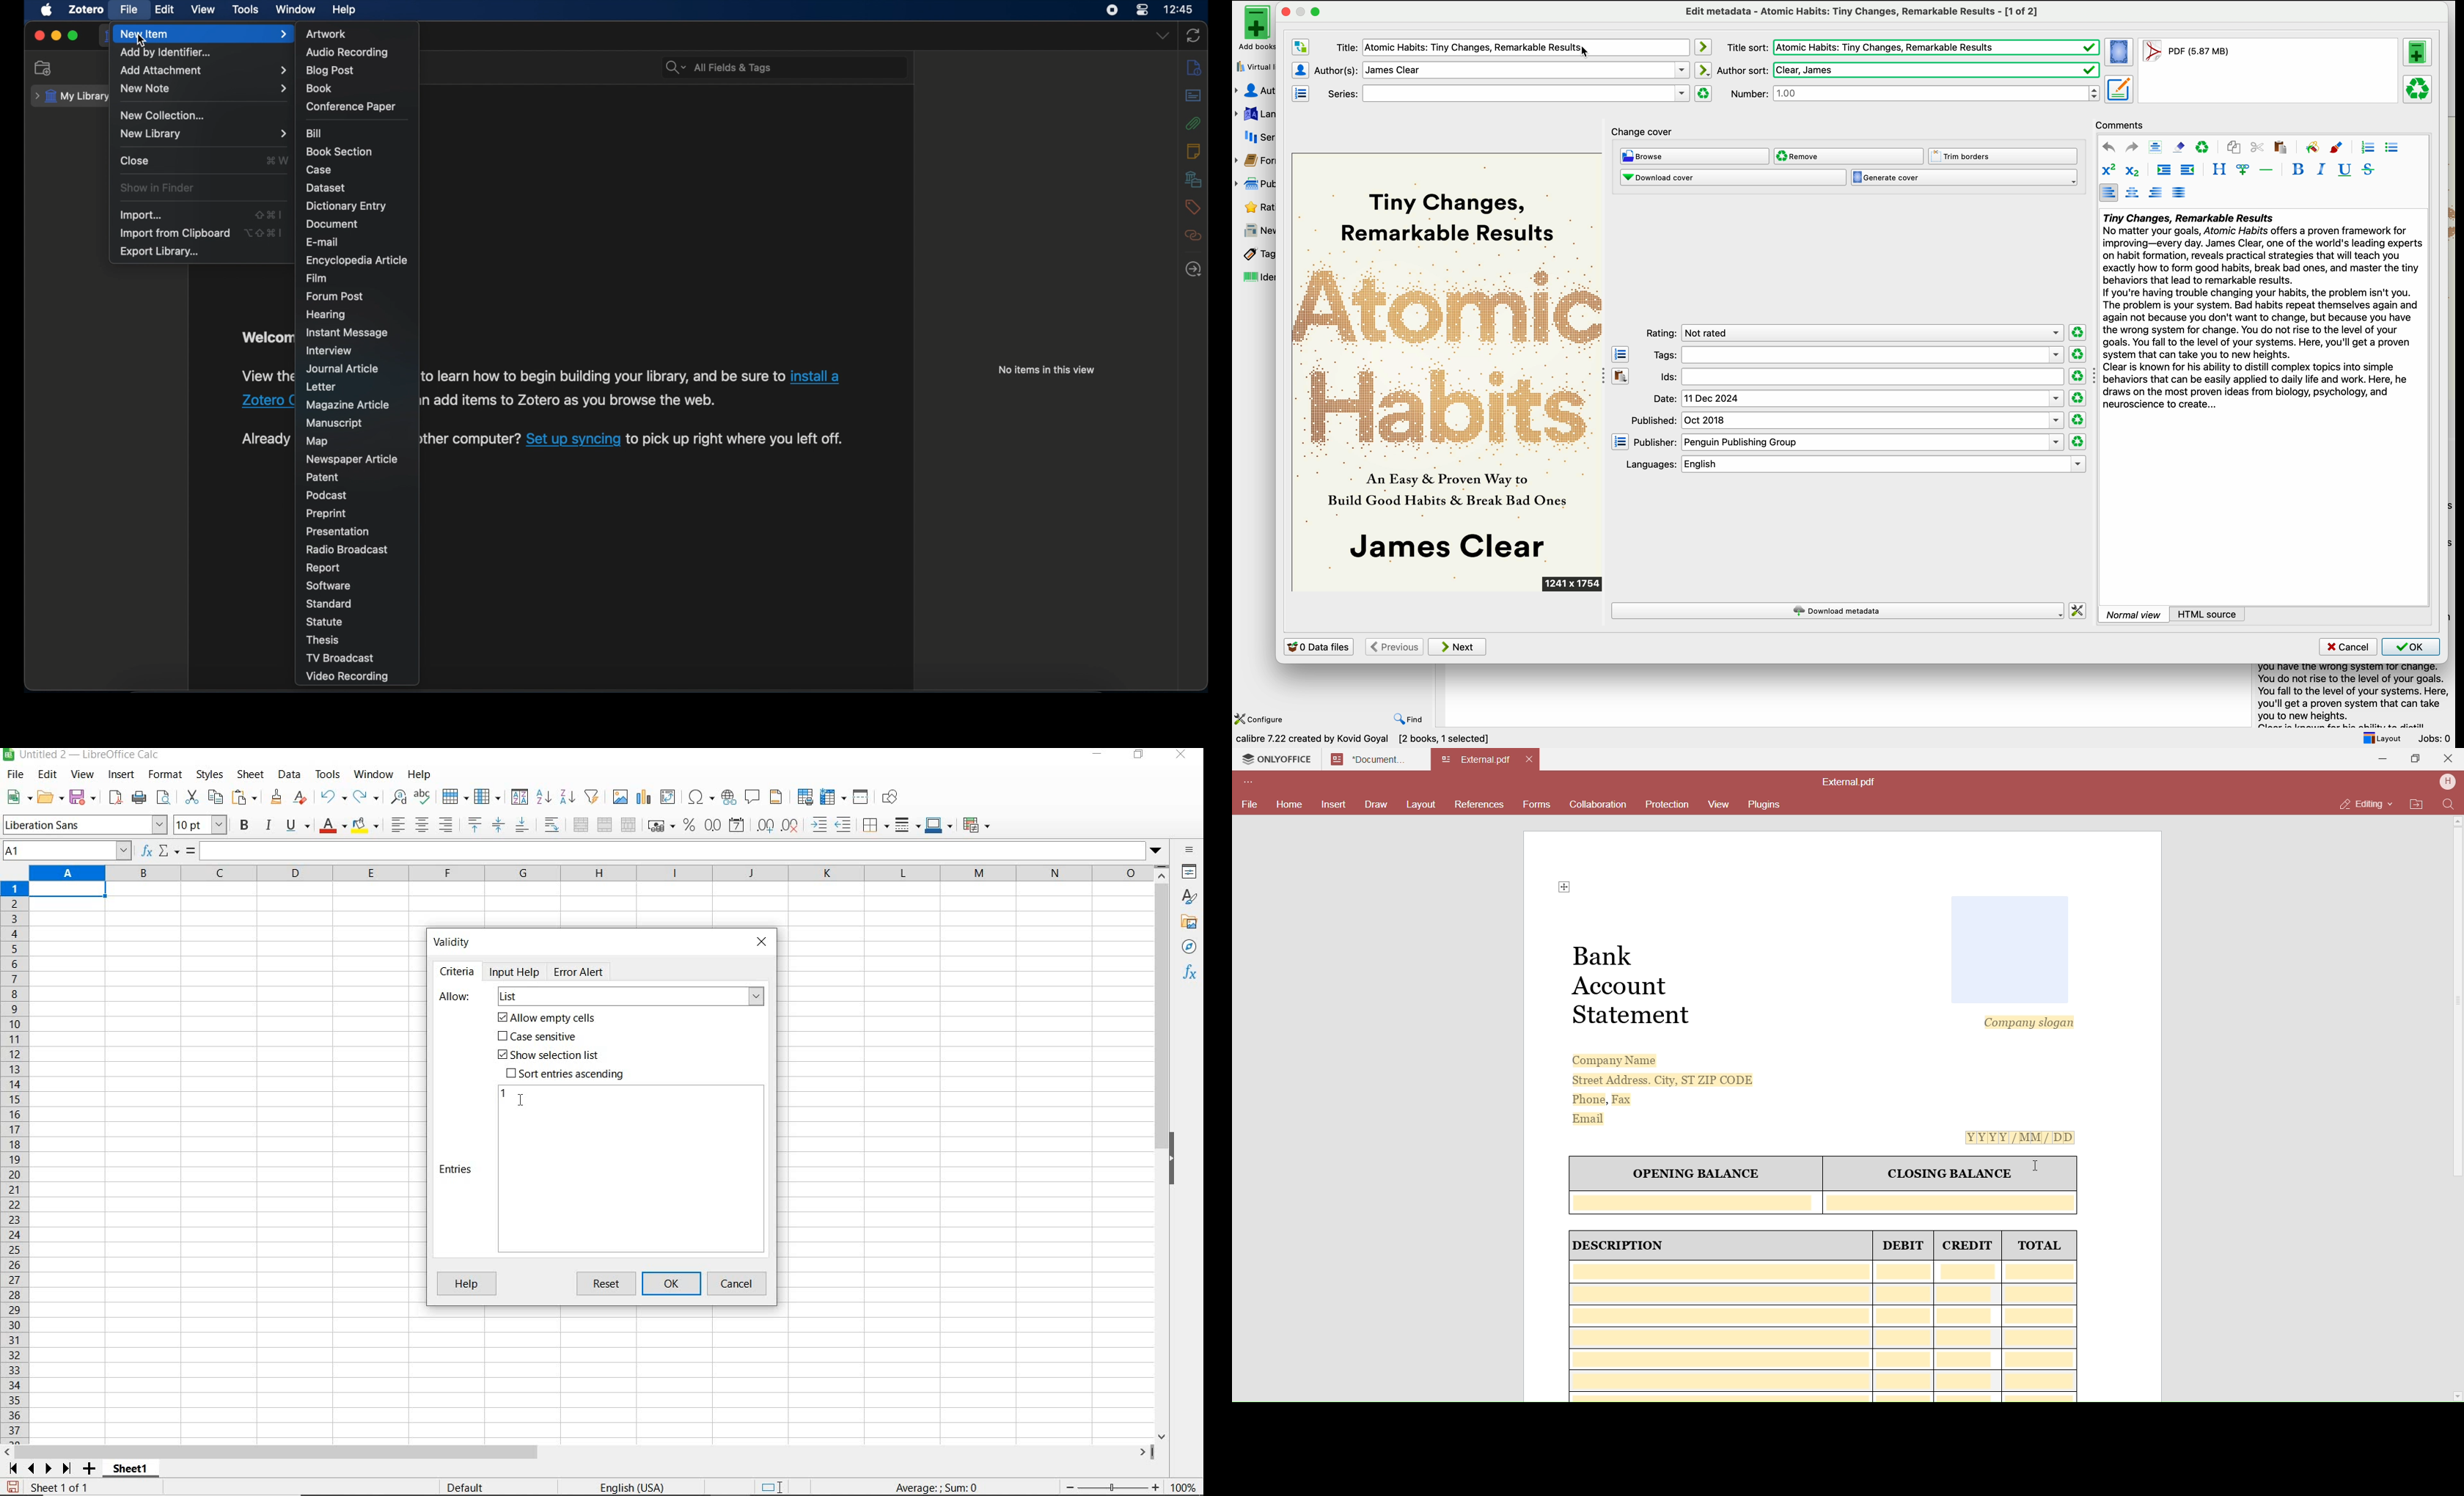 This screenshot has width=2464, height=1512. I want to click on format, so click(163, 775).